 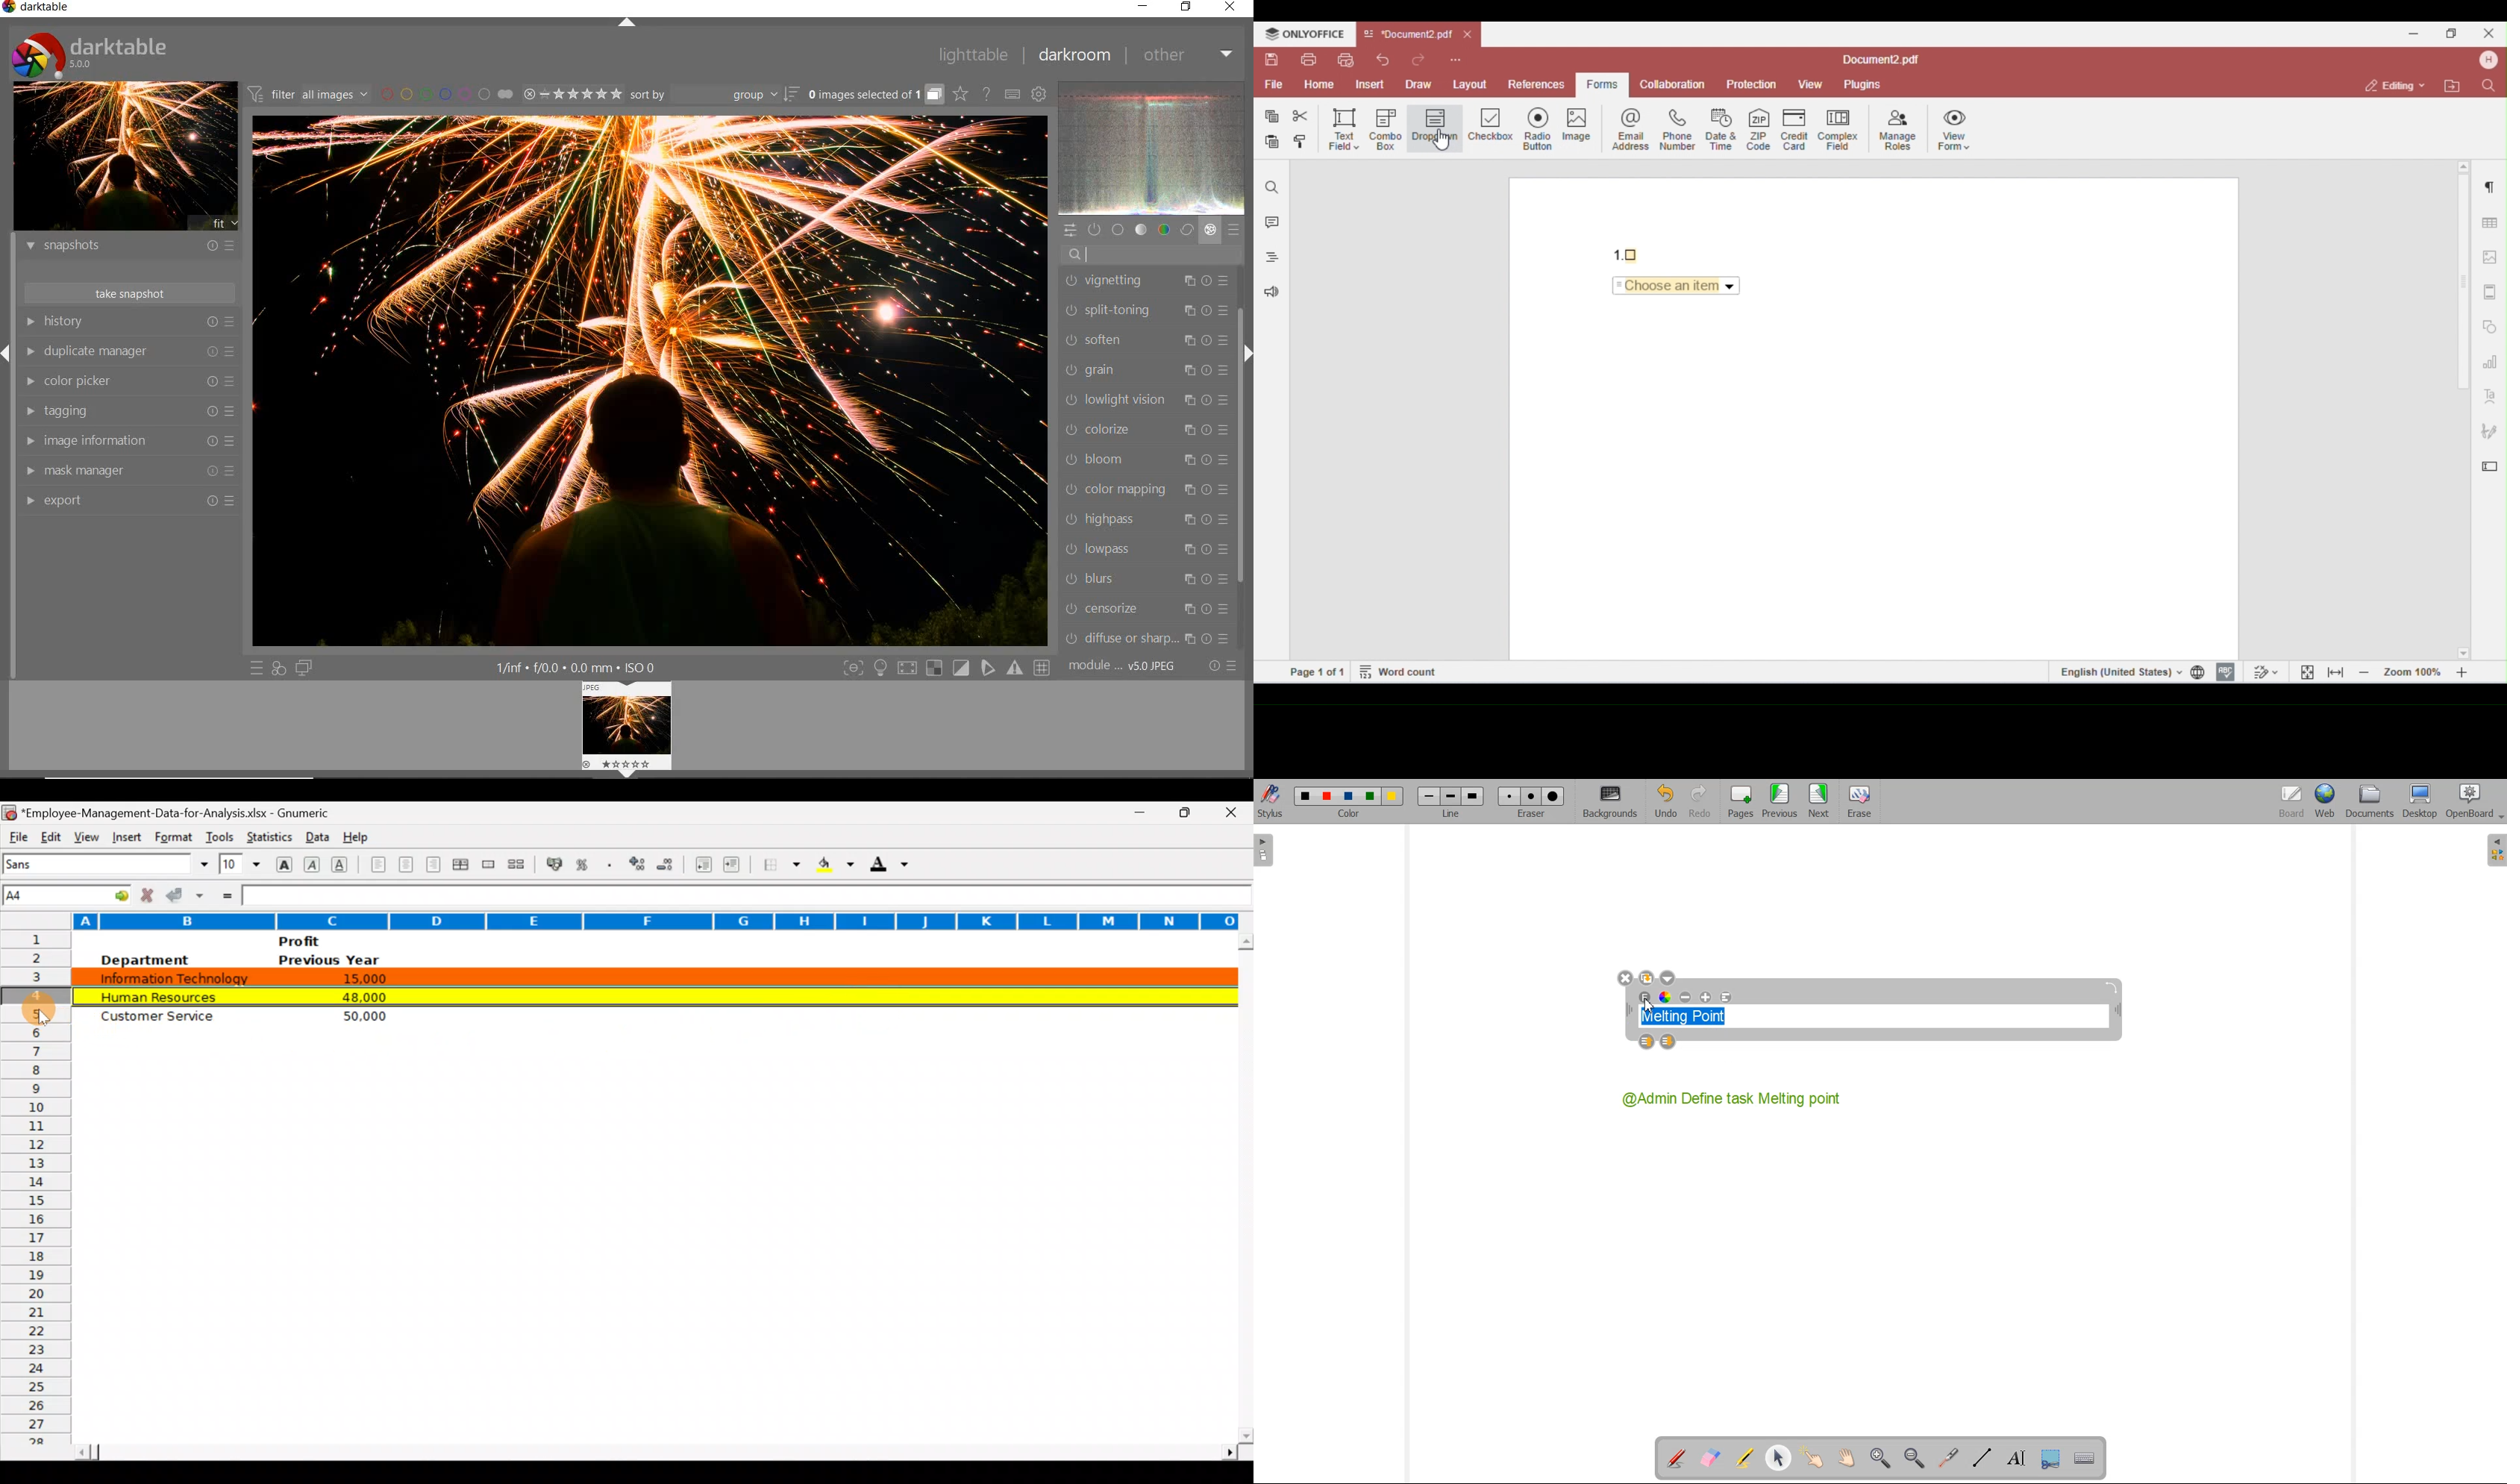 What do you see at coordinates (125, 157) in the screenshot?
I see `image preview` at bounding box center [125, 157].